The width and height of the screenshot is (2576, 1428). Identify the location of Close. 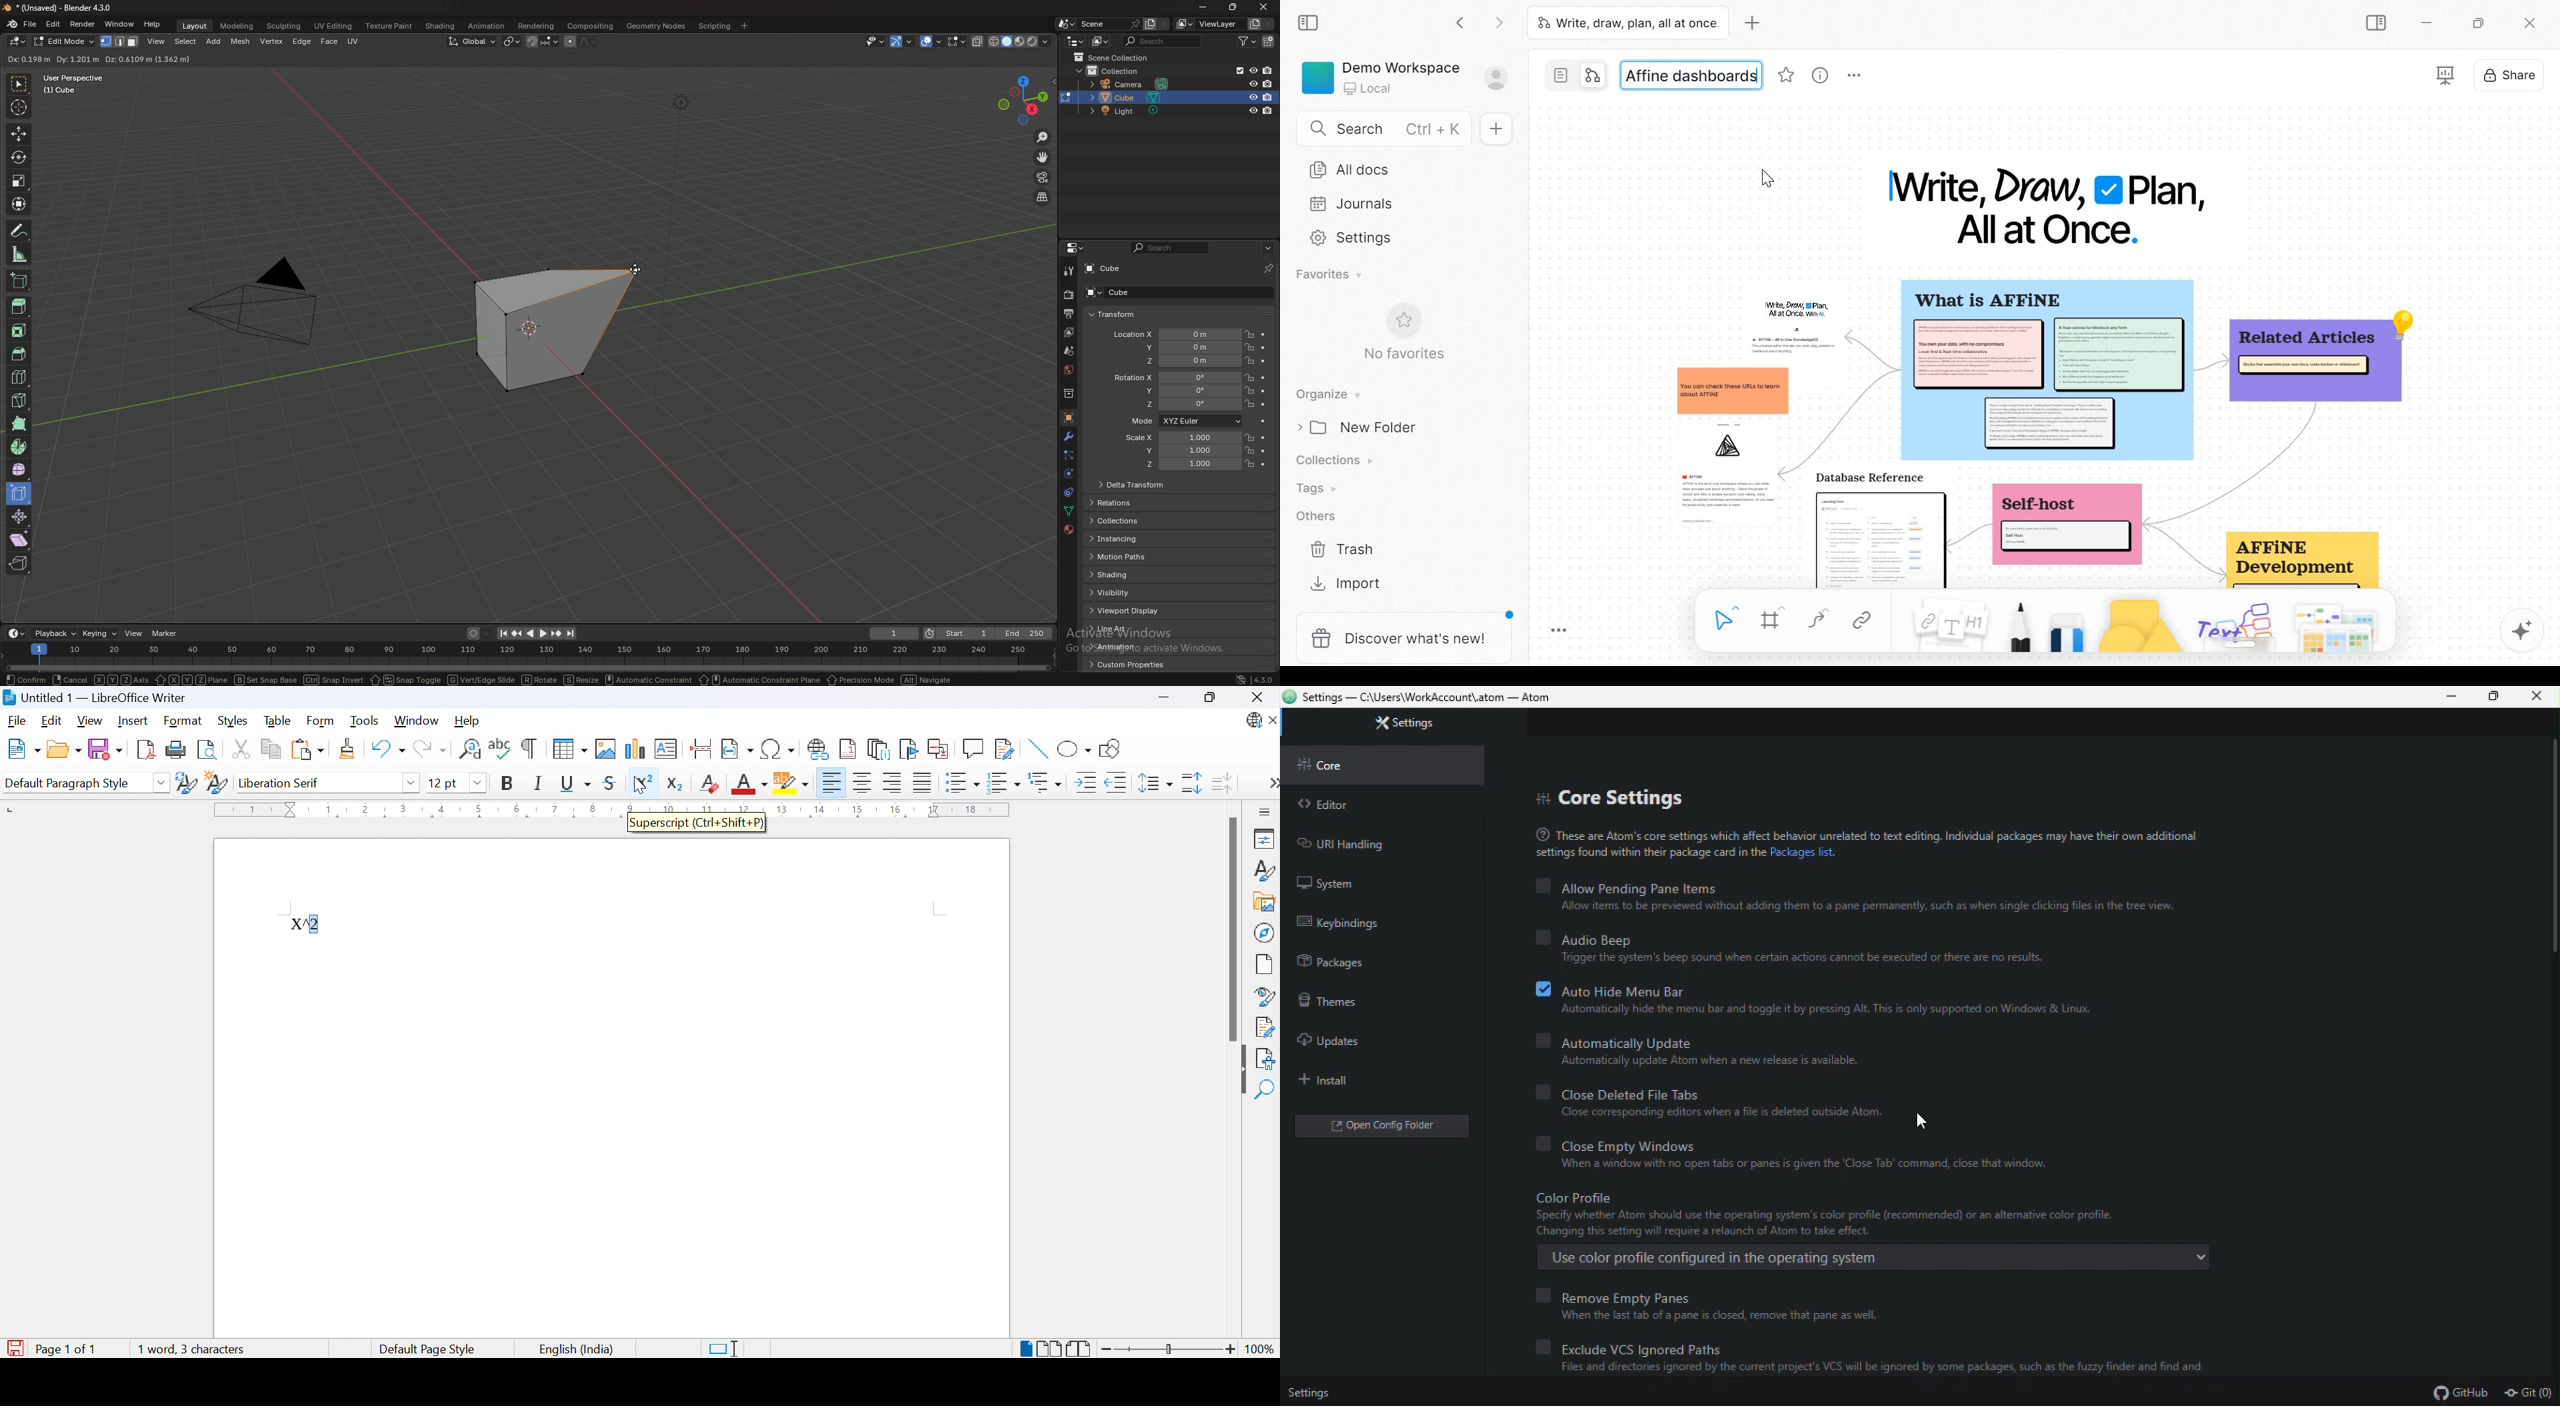
(1257, 697).